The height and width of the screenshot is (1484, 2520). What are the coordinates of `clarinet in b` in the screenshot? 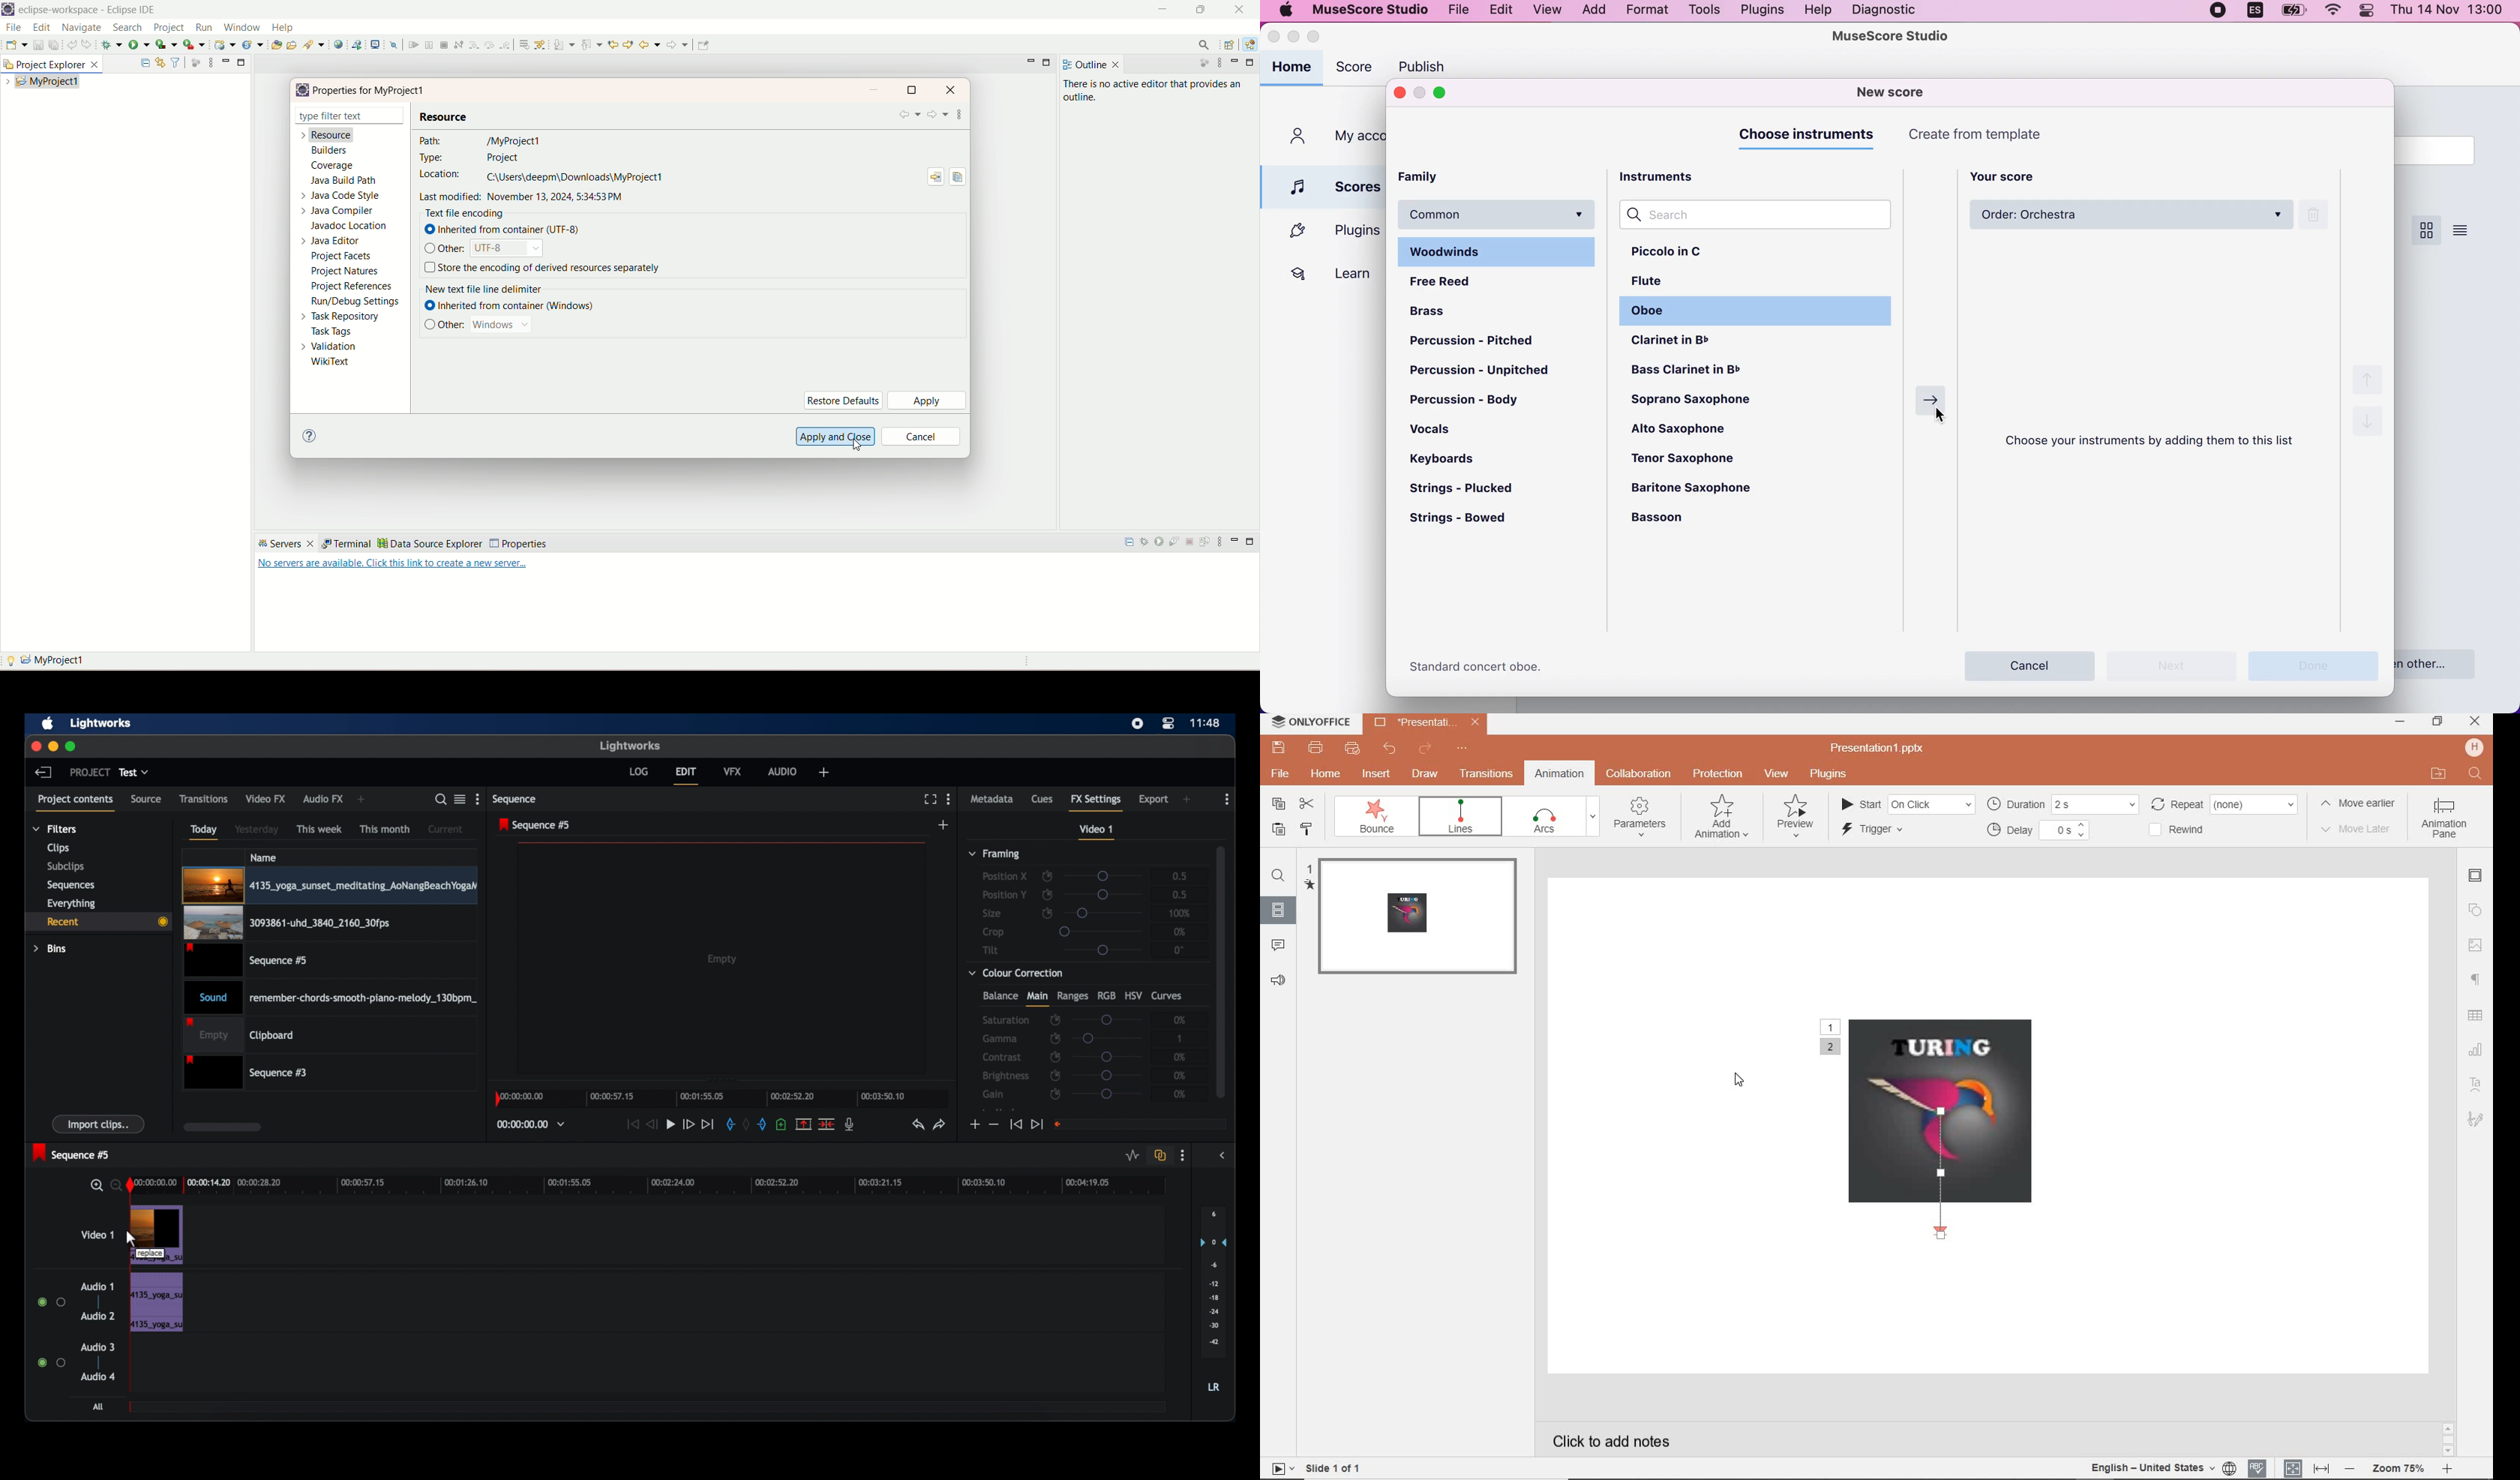 It's located at (1692, 343).